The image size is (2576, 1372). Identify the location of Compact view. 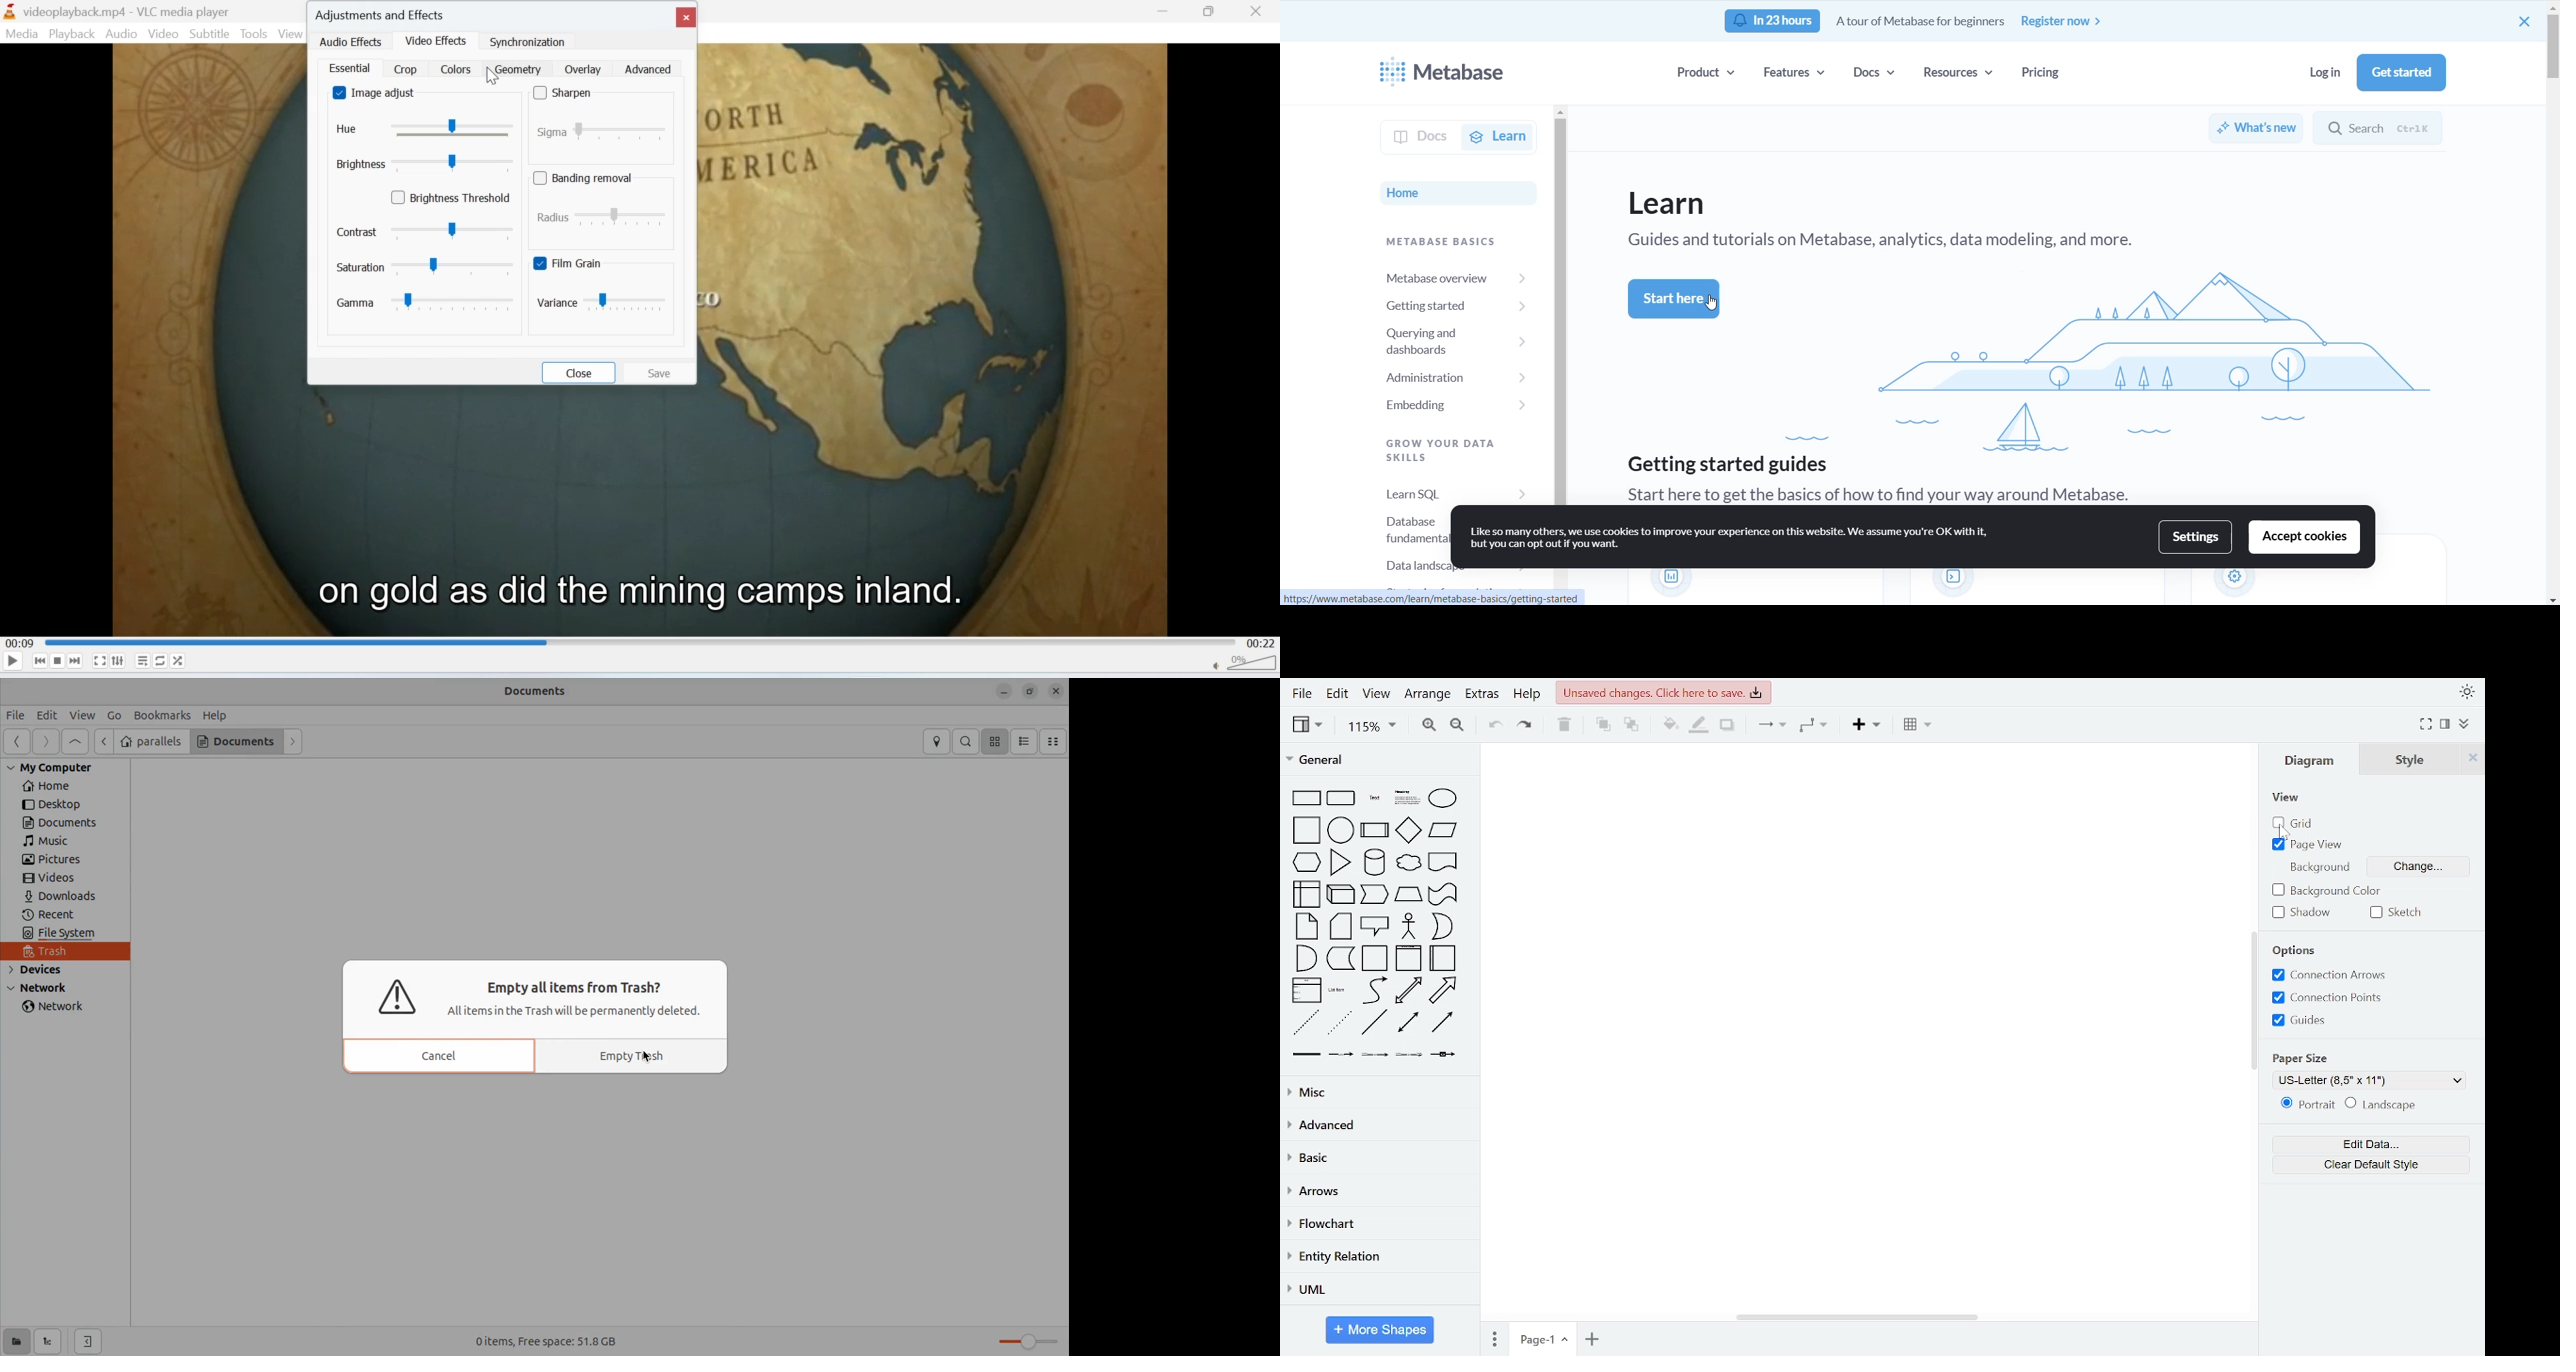
(1055, 741).